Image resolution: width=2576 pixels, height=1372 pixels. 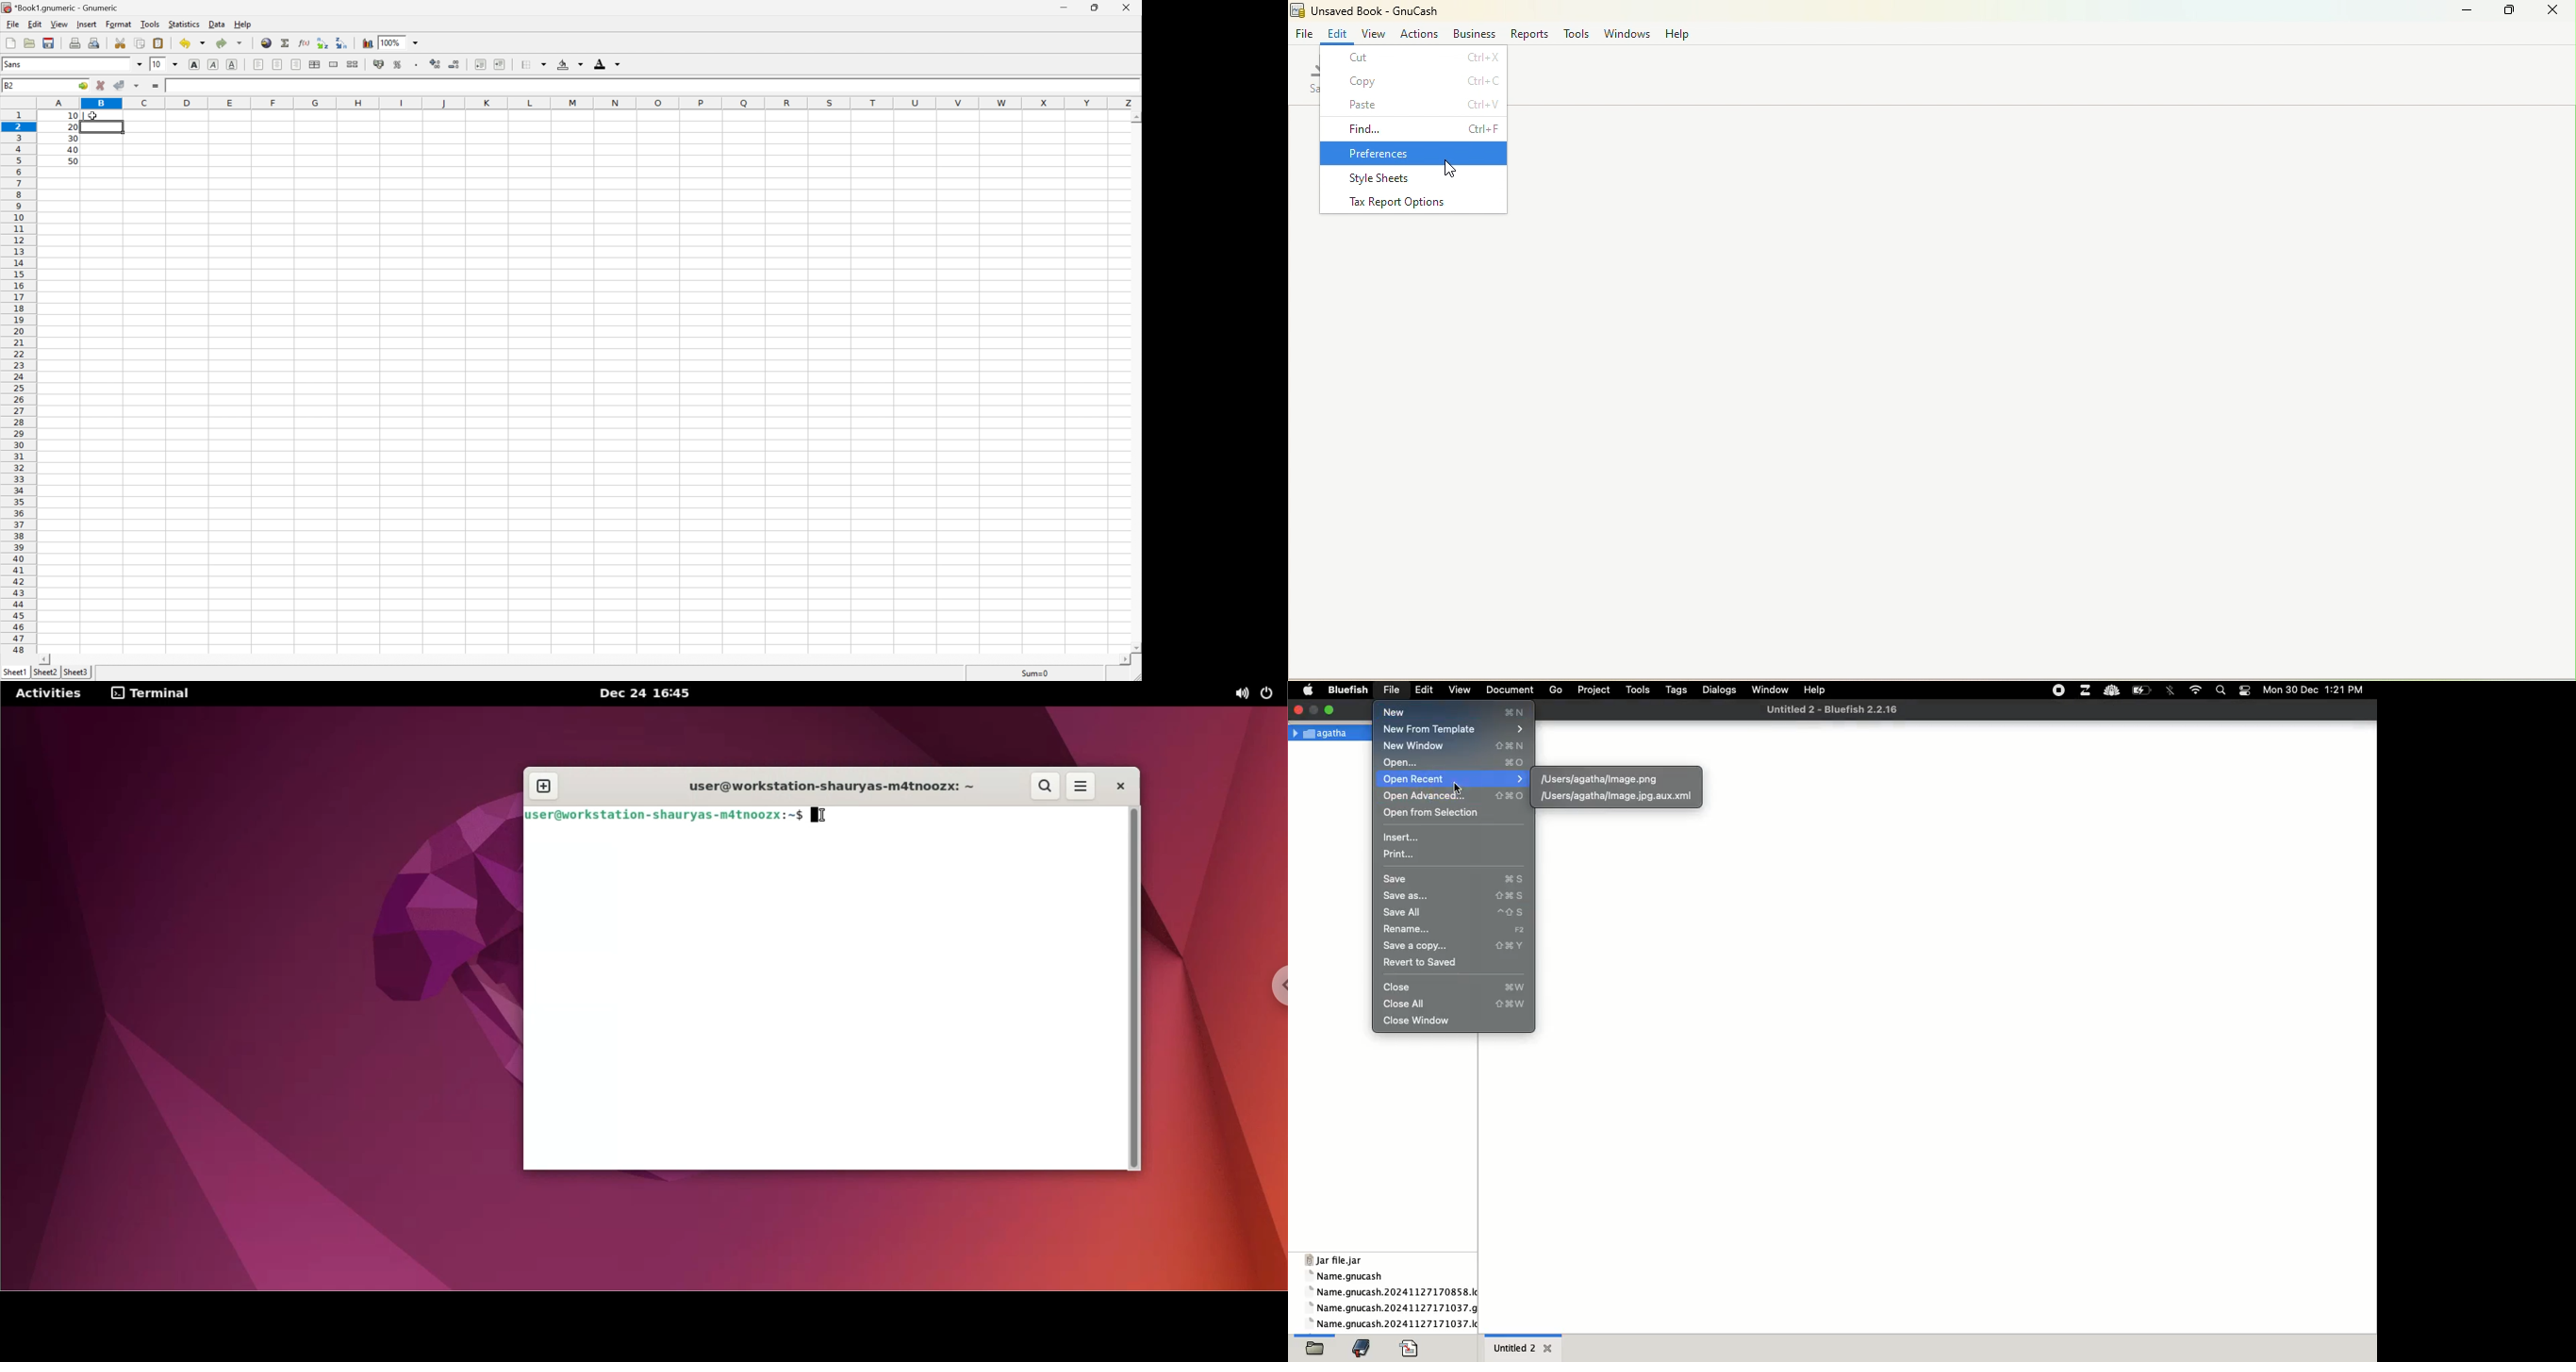 What do you see at coordinates (258, 64) in the screenshot?
I see `Align Left` at bounding box center [258, 64].